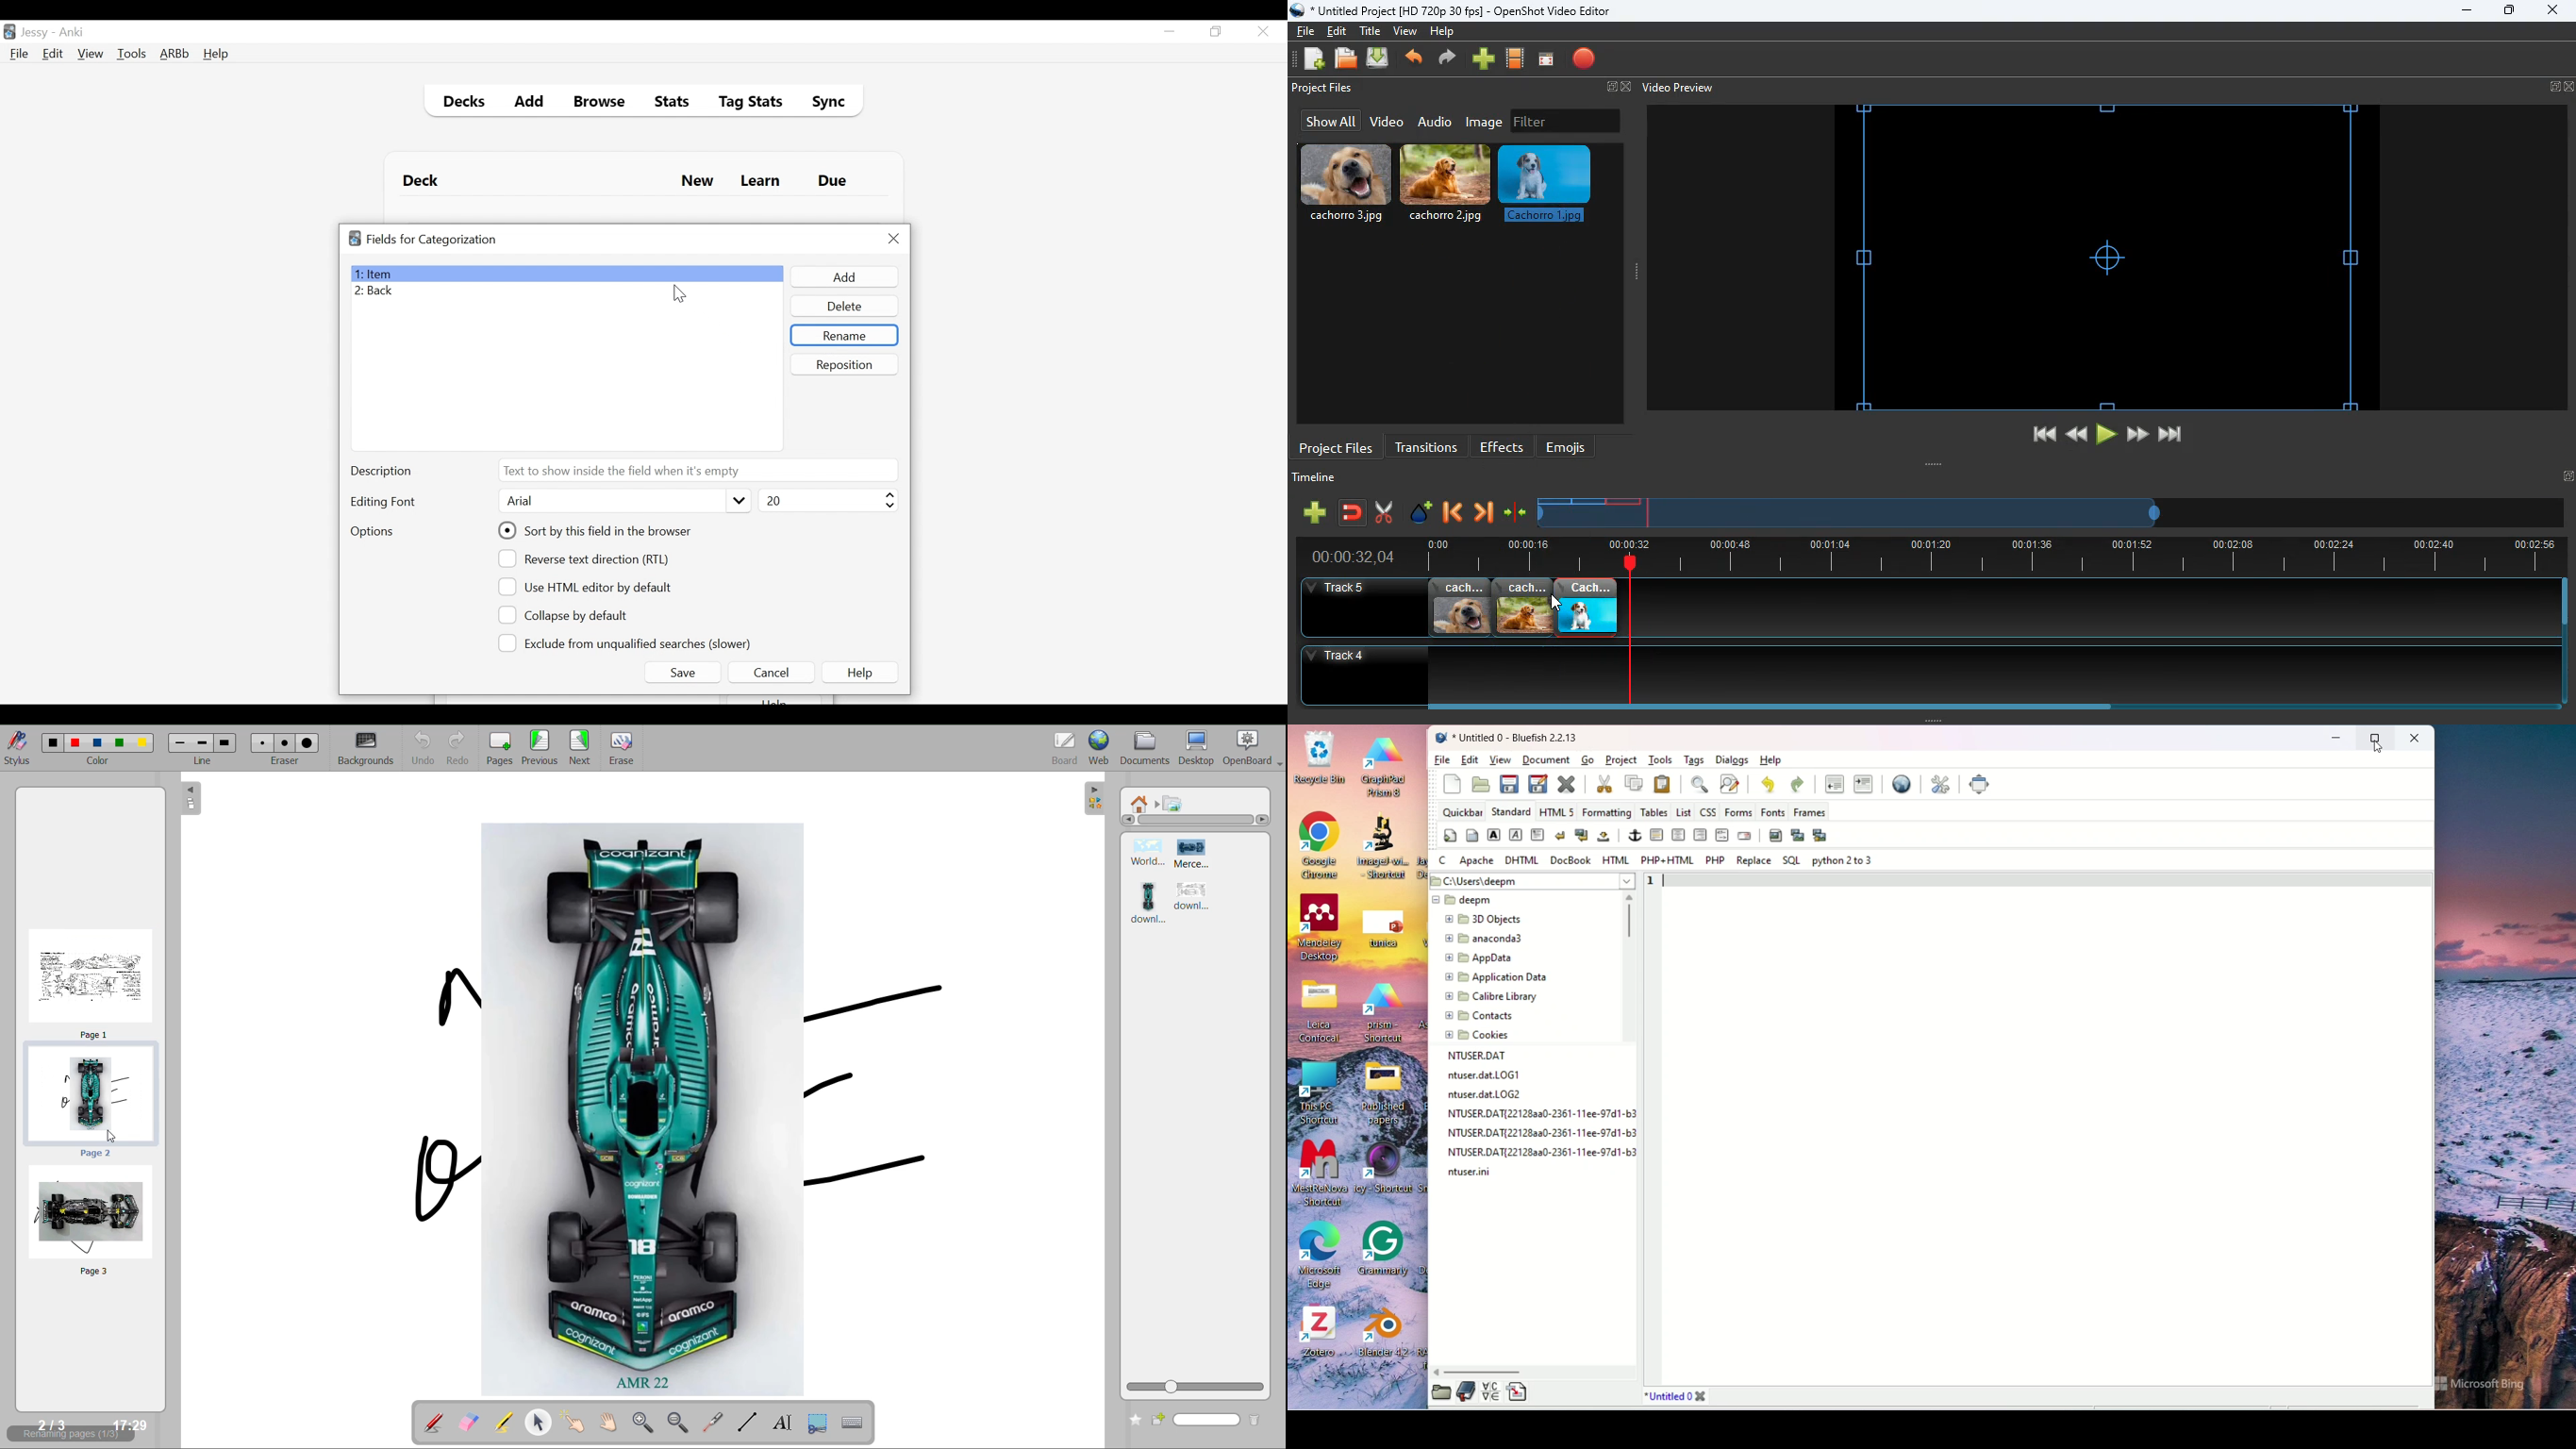 Image resolution: width=2576 pixels, height=1456 pixels. Describe the element at coordinates (771, 672) in the screenshot. I see `Cancel` at that location.